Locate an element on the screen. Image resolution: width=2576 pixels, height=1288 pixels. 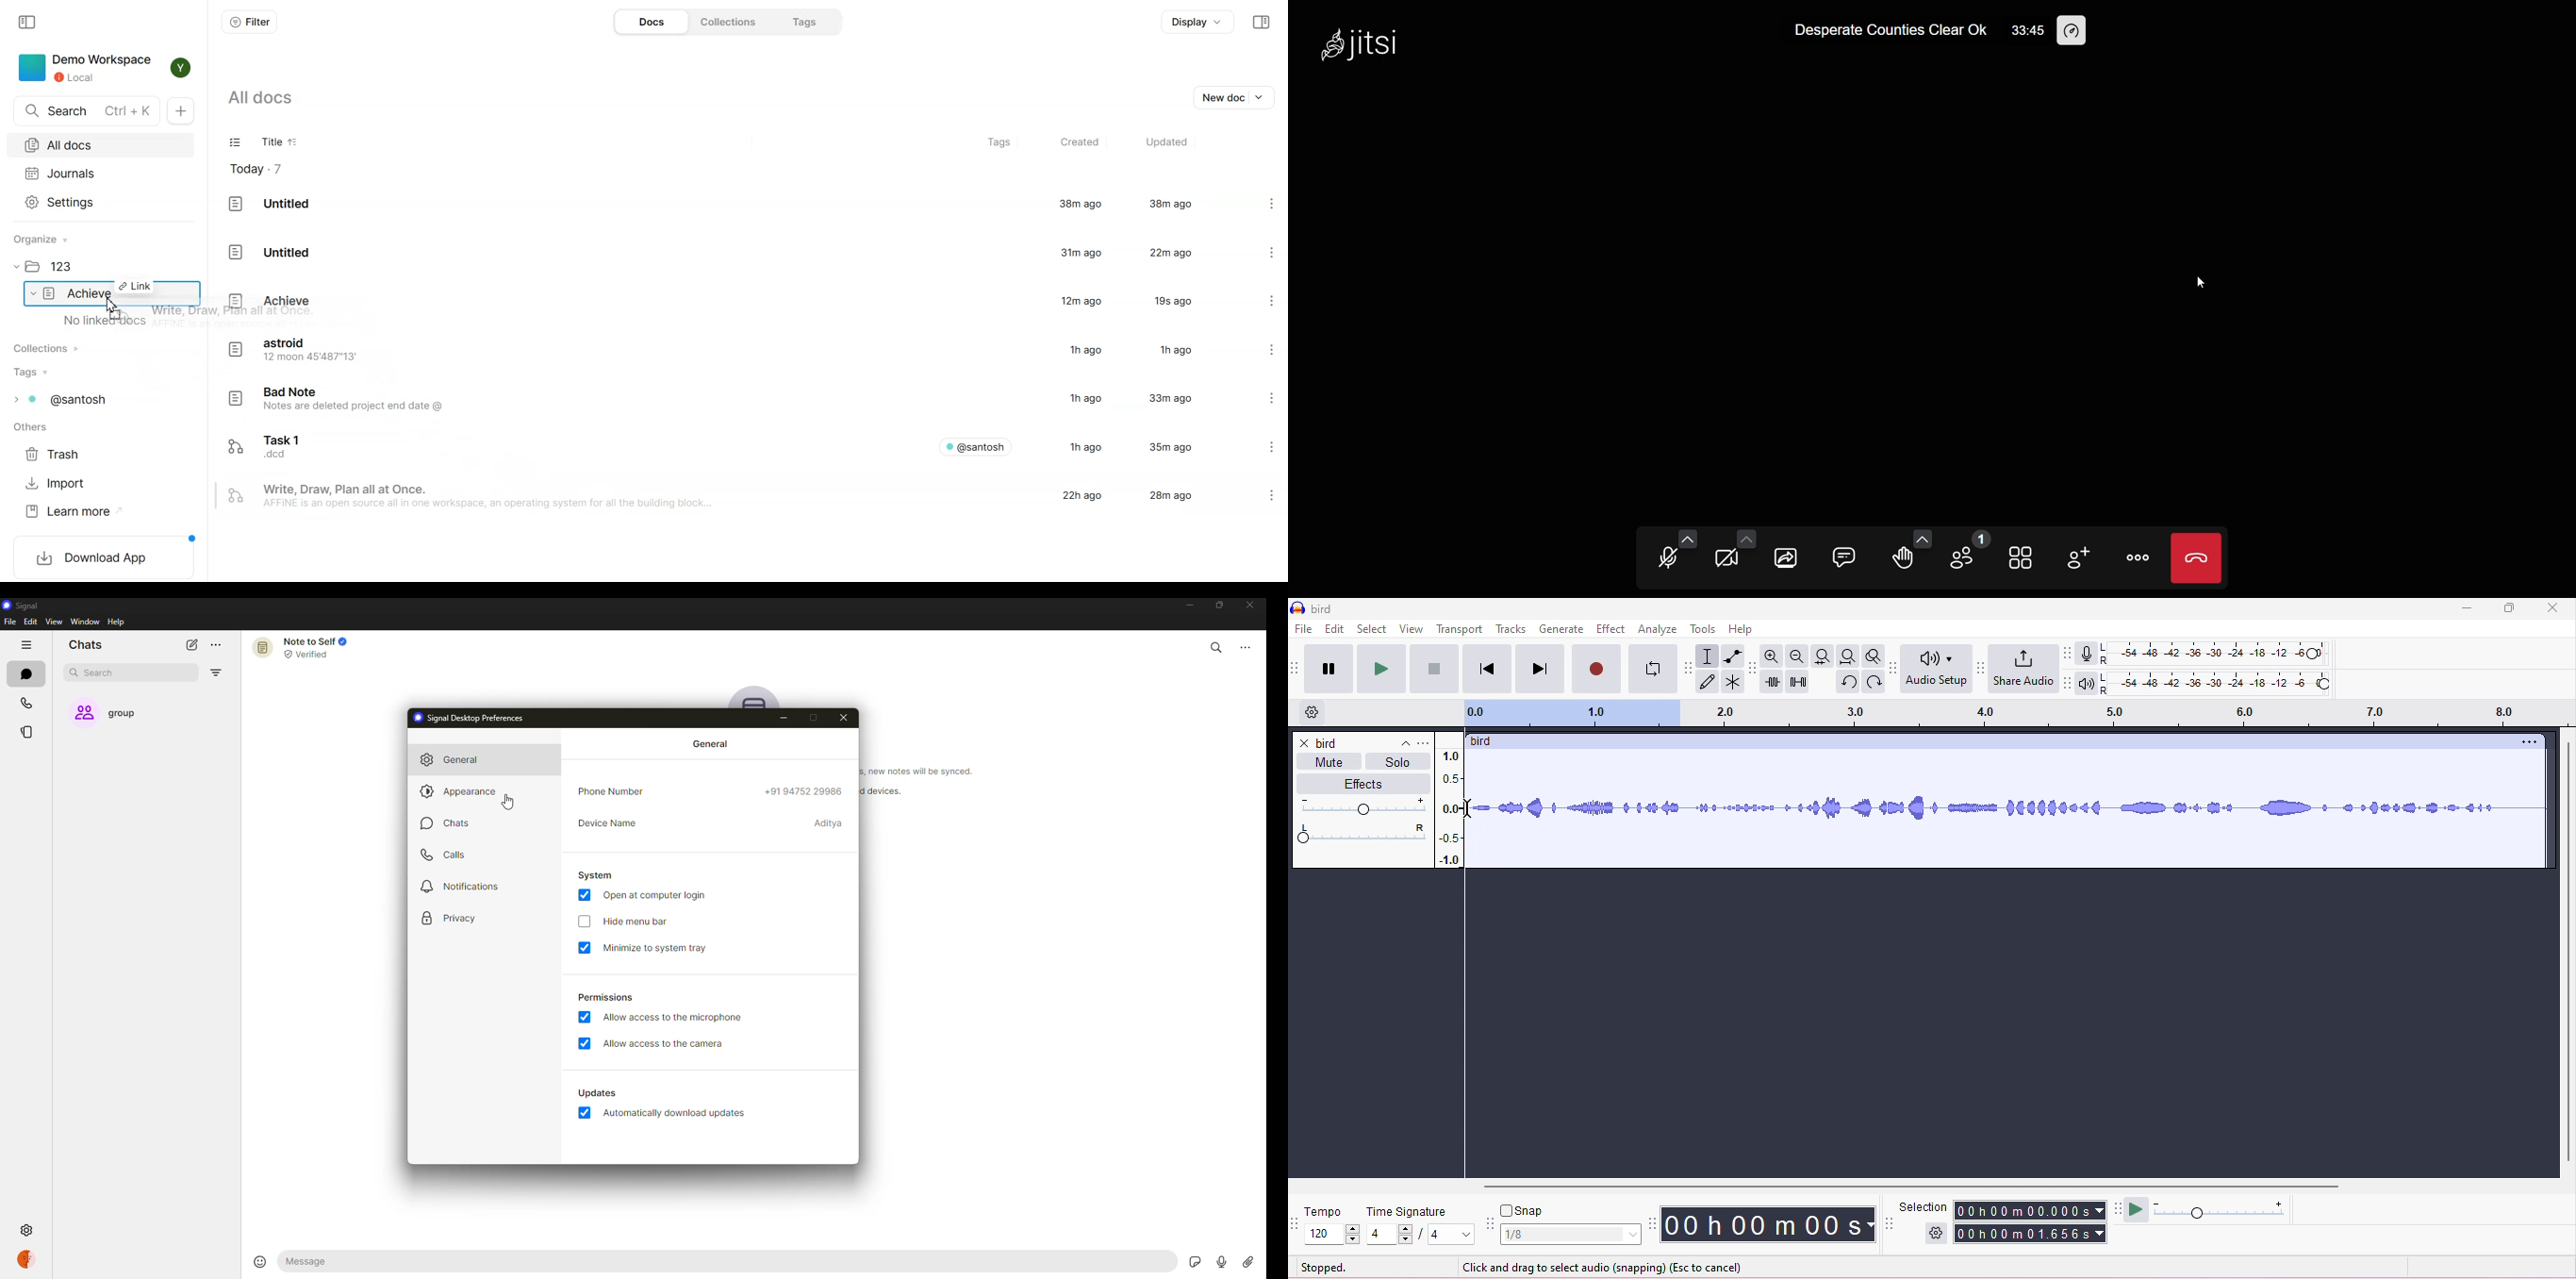
selection tool is located at coordinates (1891, 1223).